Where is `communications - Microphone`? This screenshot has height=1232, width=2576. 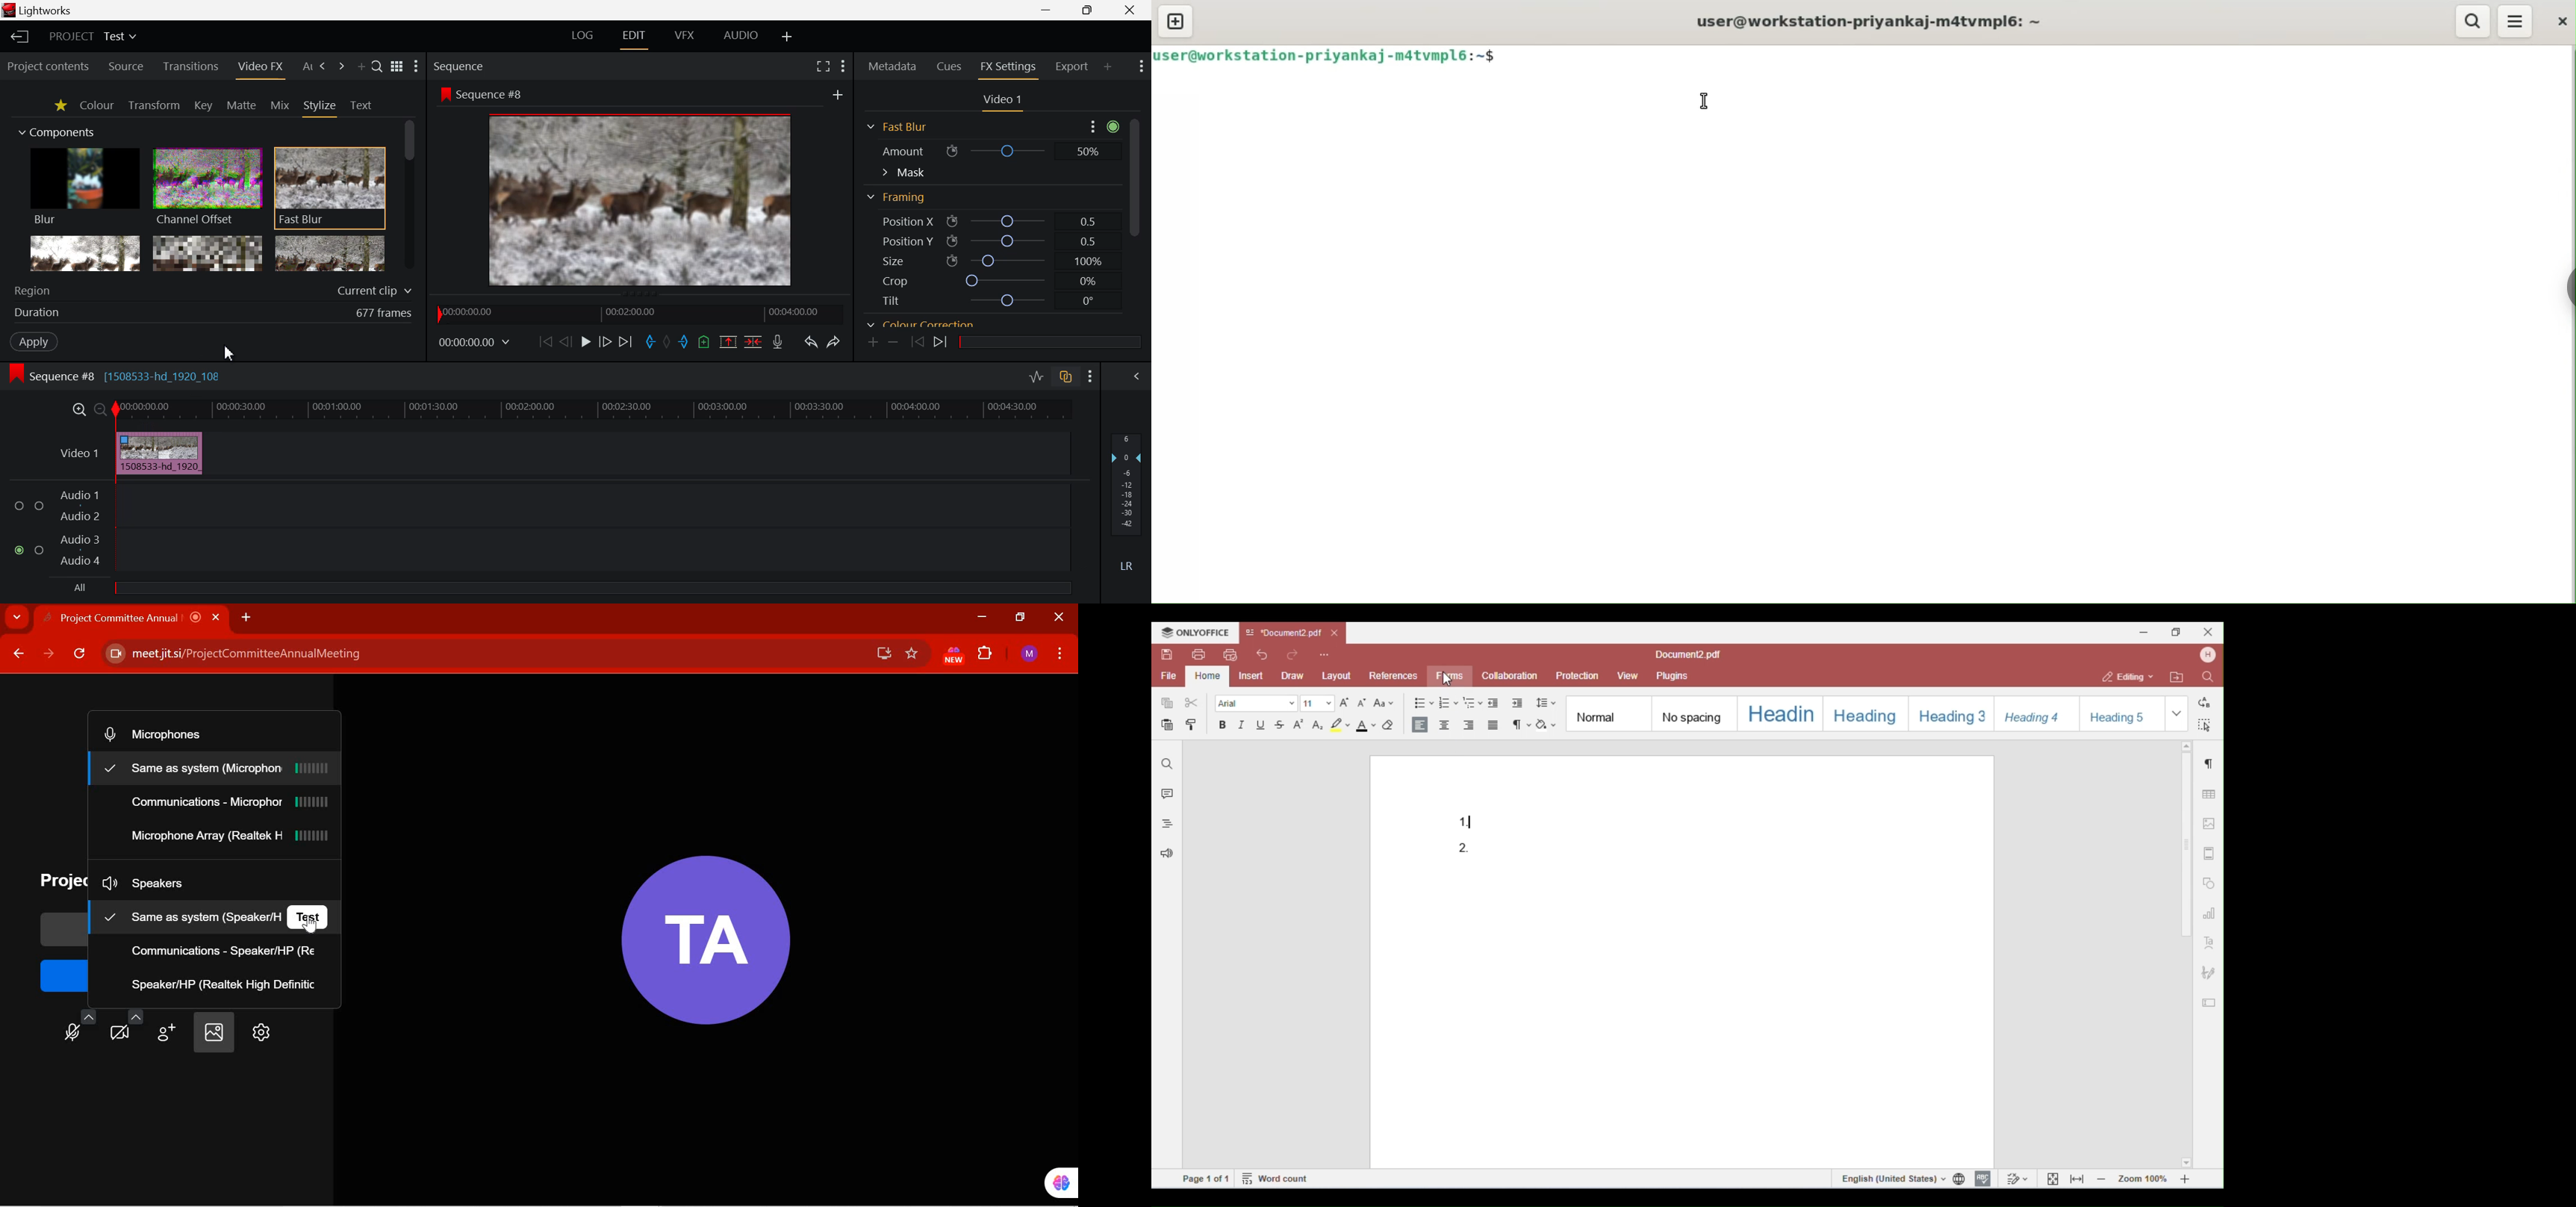 communications - Microphone is located at coordinates (230, 804).